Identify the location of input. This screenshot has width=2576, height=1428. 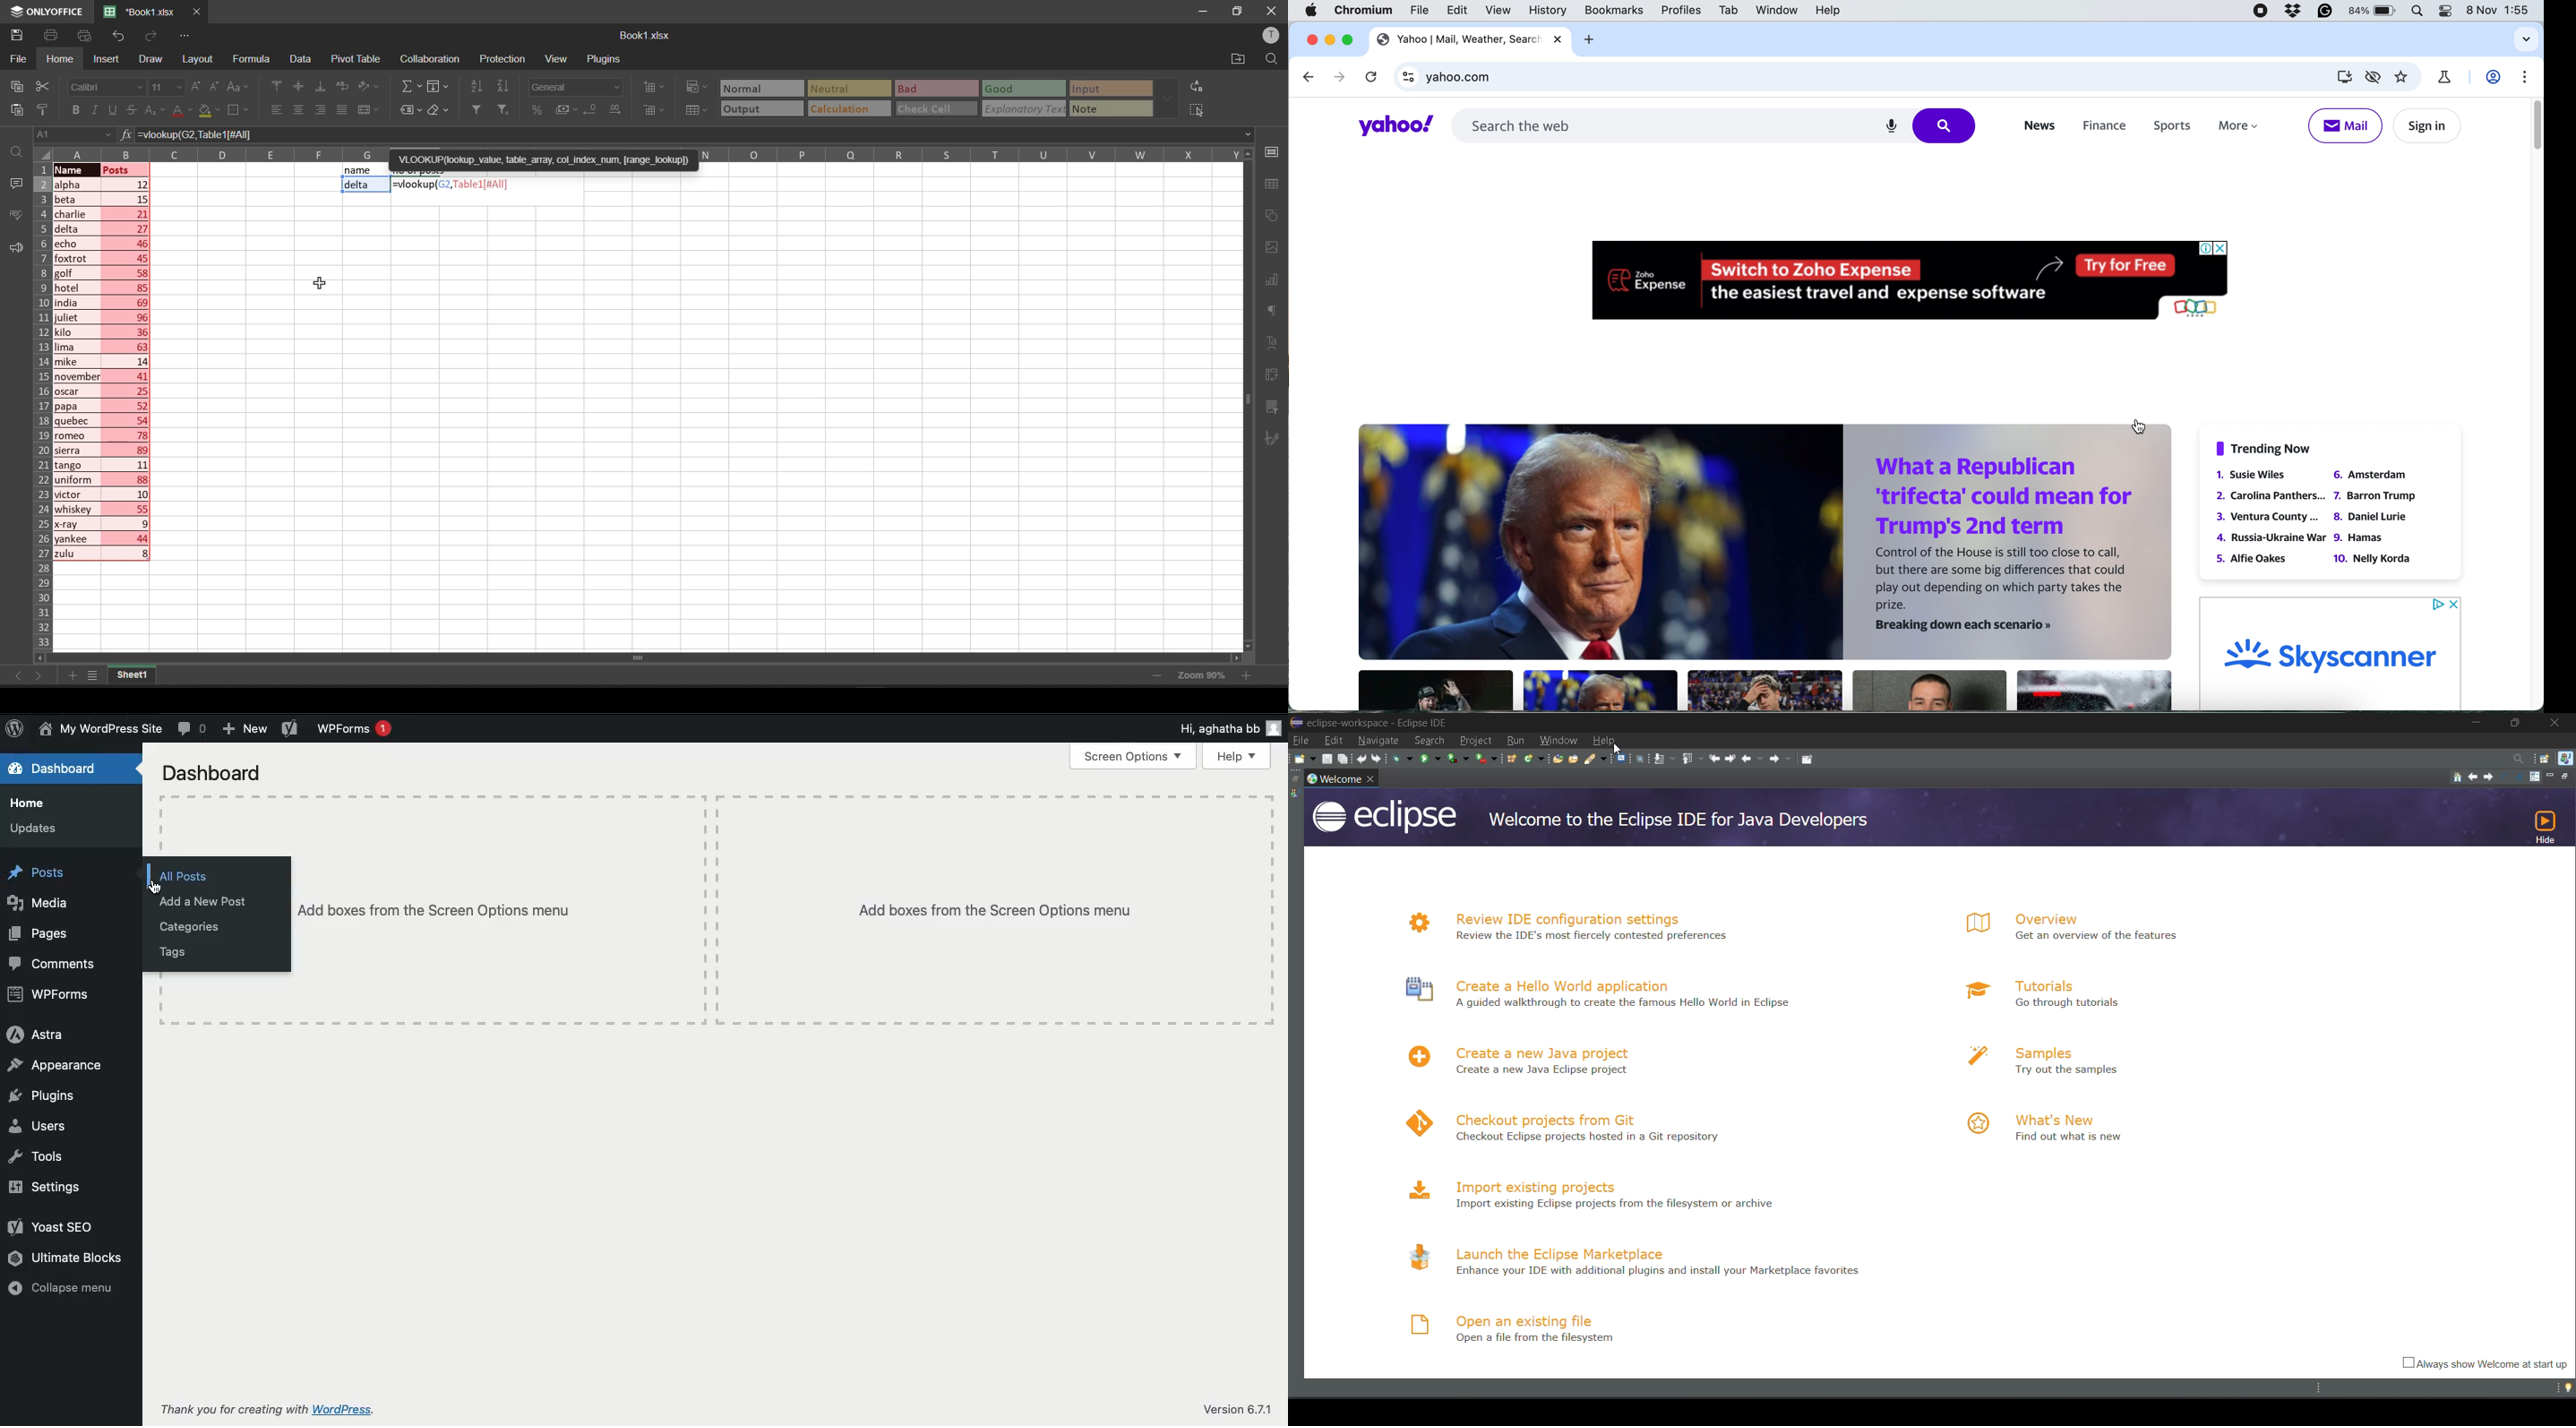
(1093, 87).